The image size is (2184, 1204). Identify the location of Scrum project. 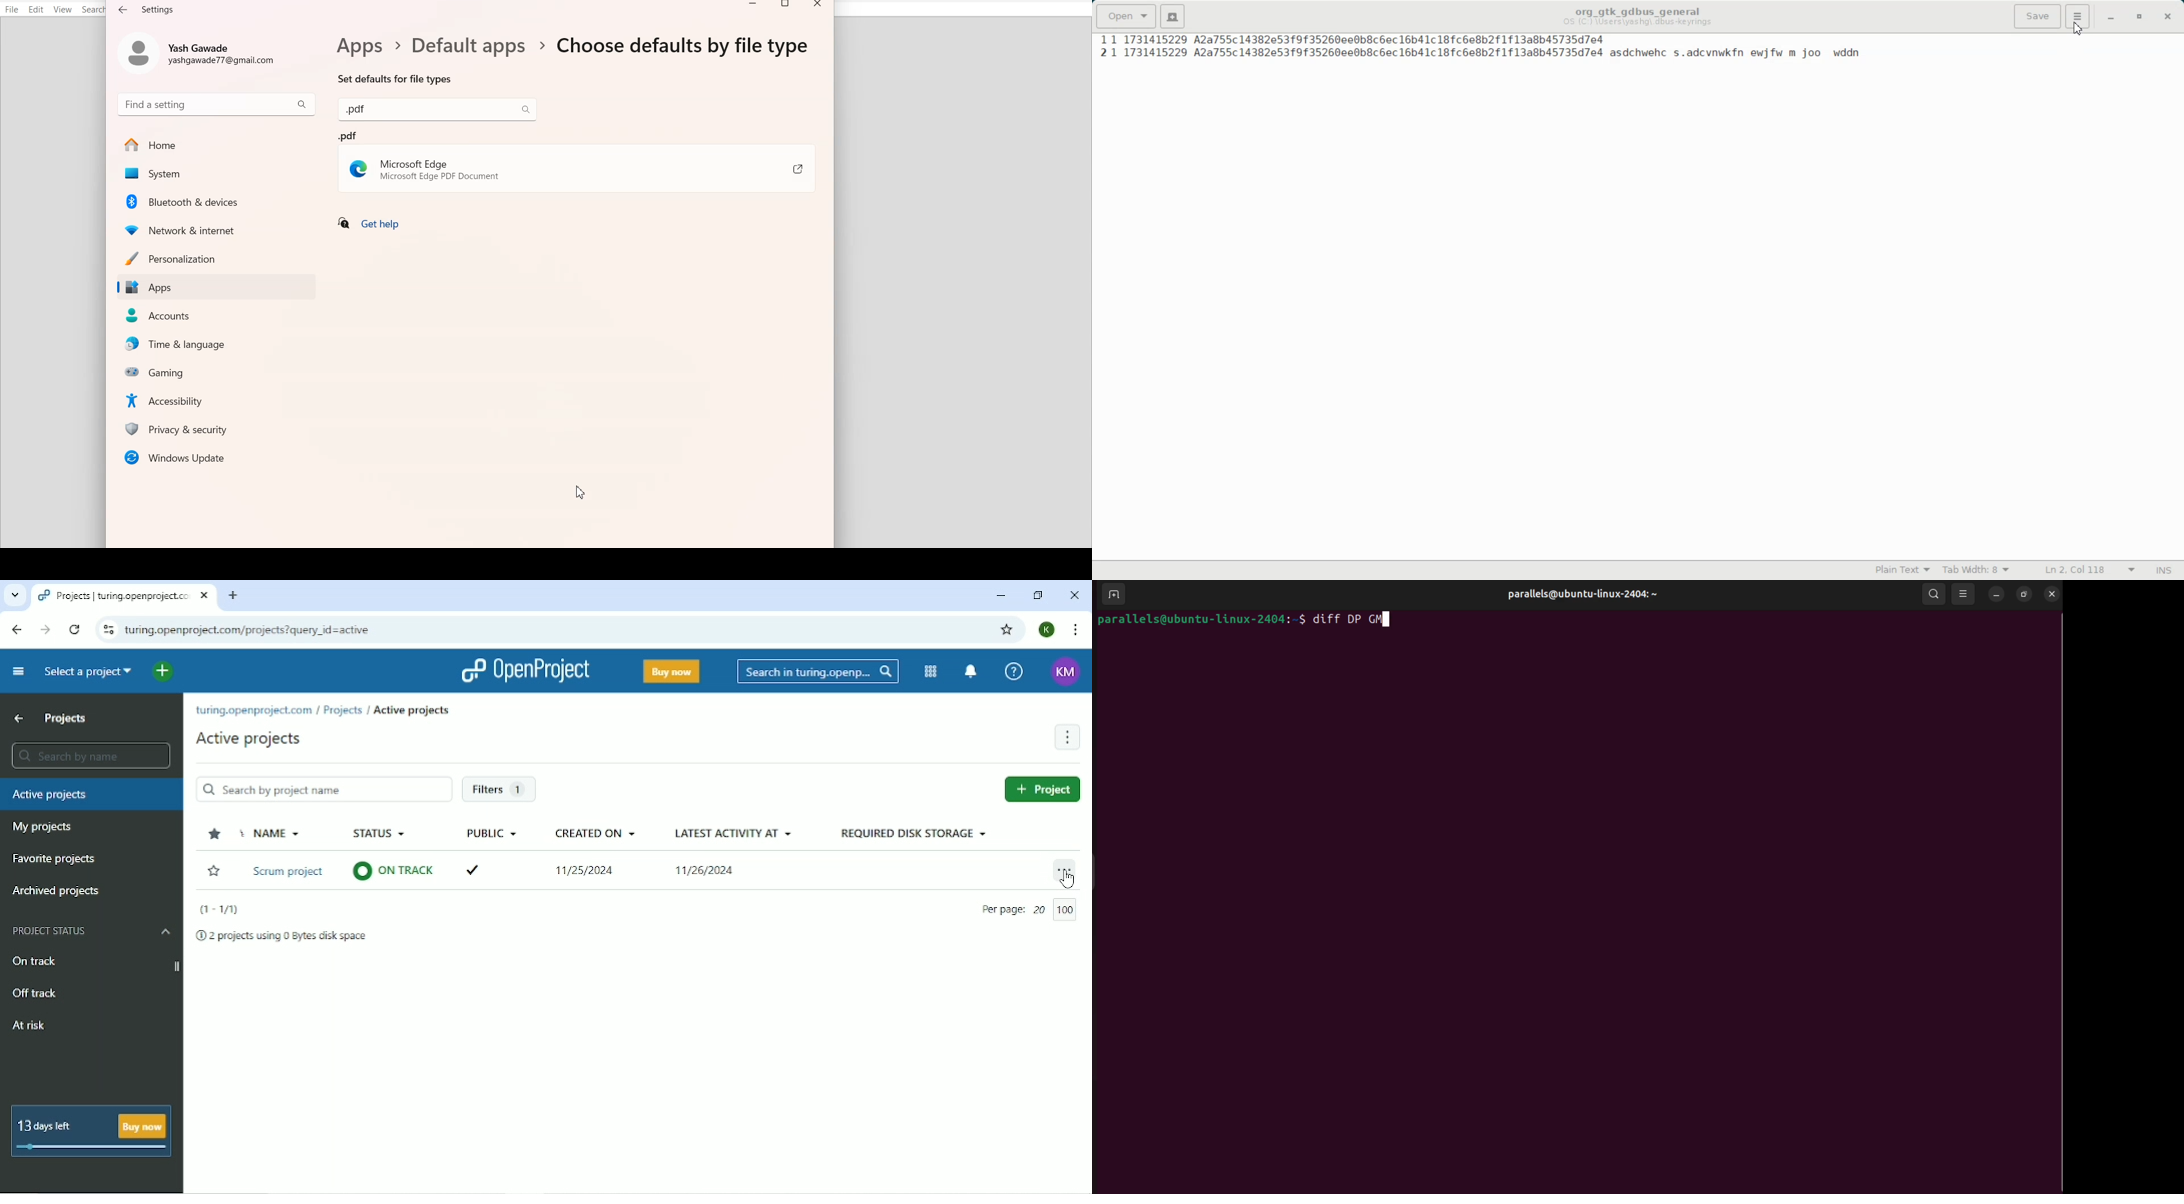
(289, 873).